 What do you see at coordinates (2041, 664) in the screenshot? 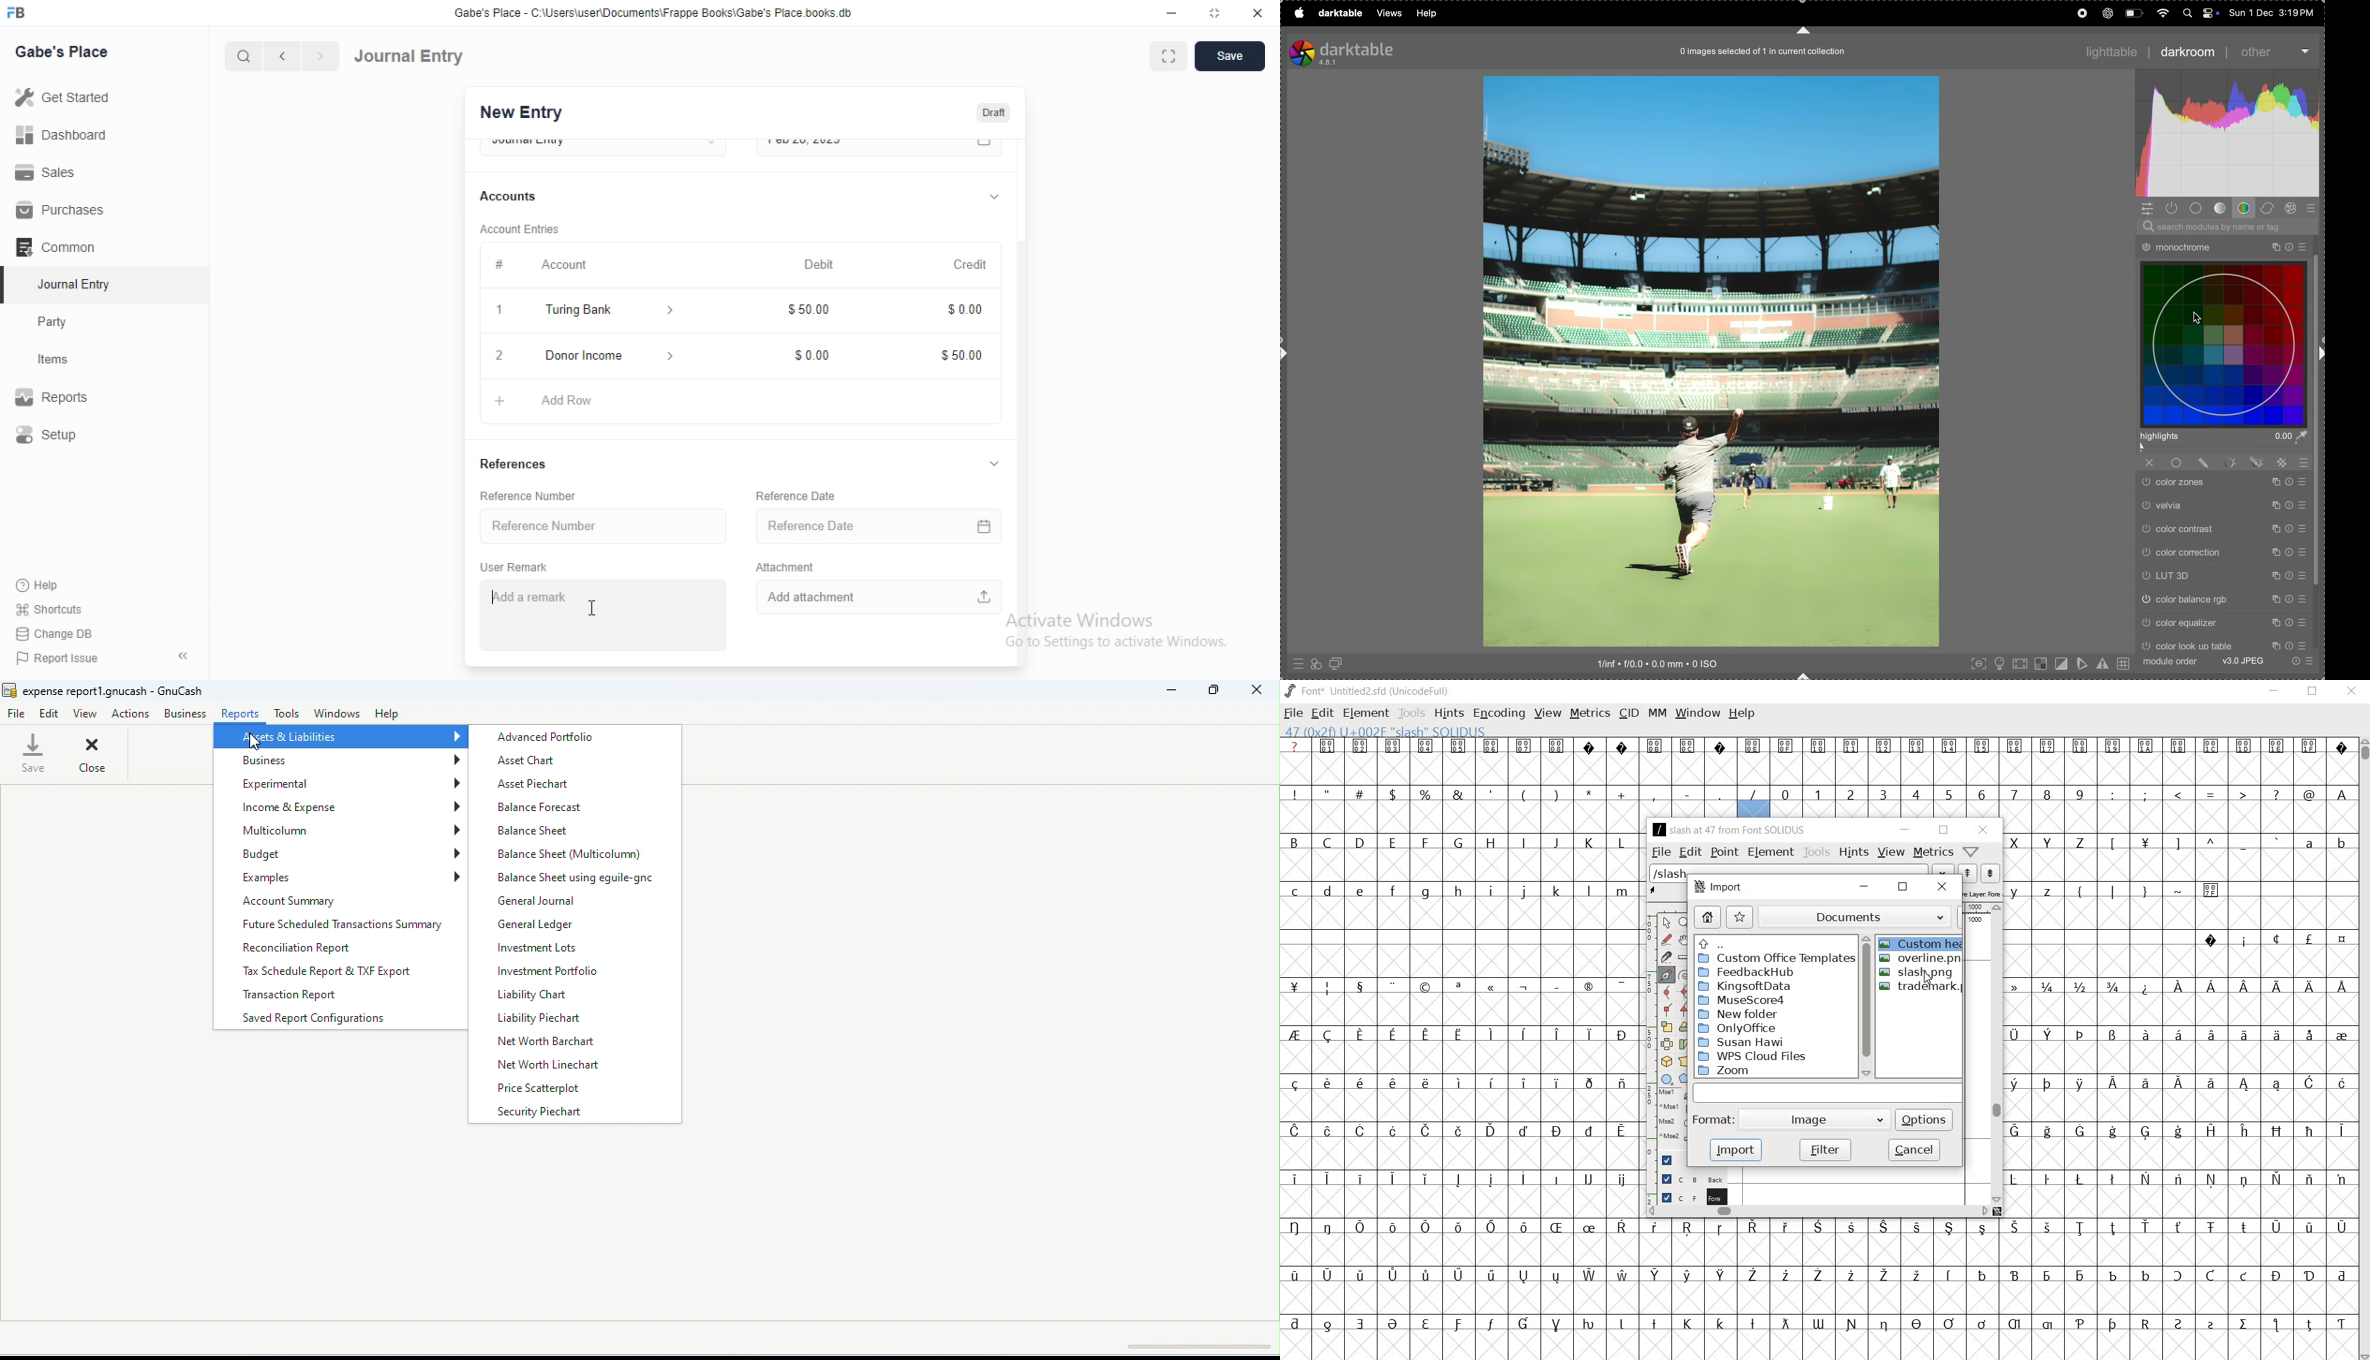
I see `toggle indication raw exposure` at bounding box center [2041, 664].